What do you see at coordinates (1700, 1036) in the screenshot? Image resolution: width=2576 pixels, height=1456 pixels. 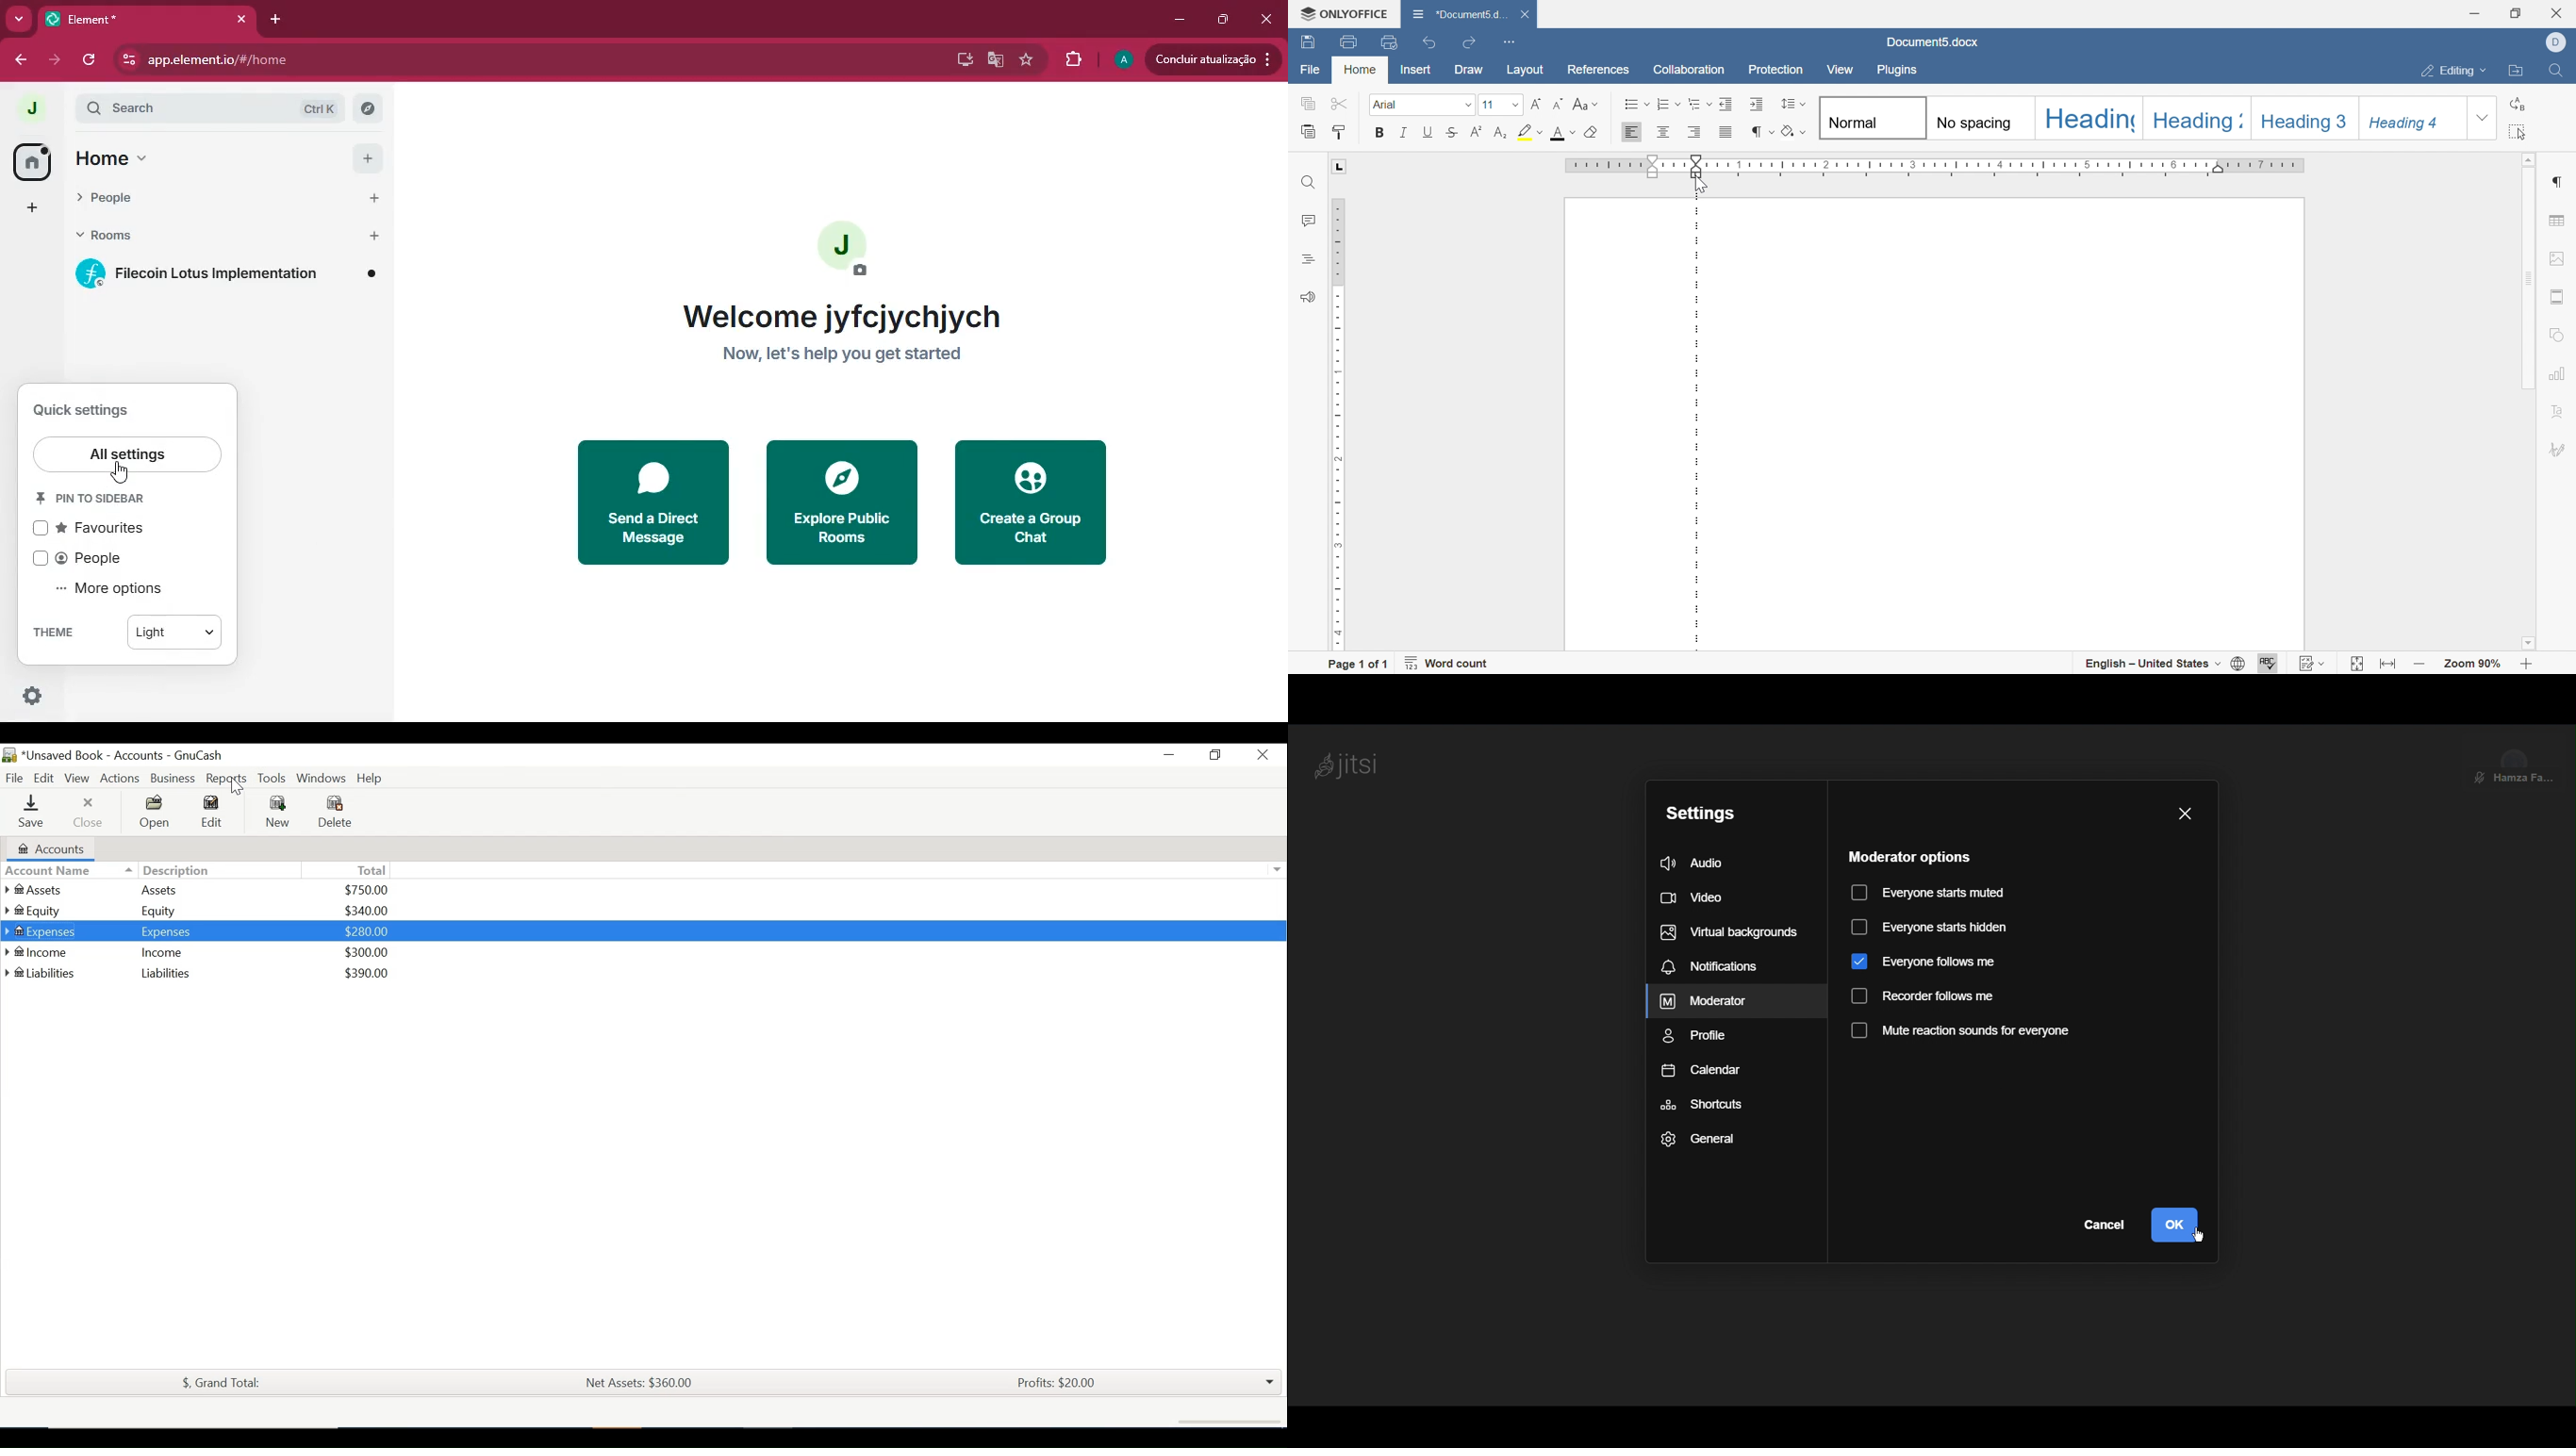 I see `Profile` at bounding box center [1700, 1036].